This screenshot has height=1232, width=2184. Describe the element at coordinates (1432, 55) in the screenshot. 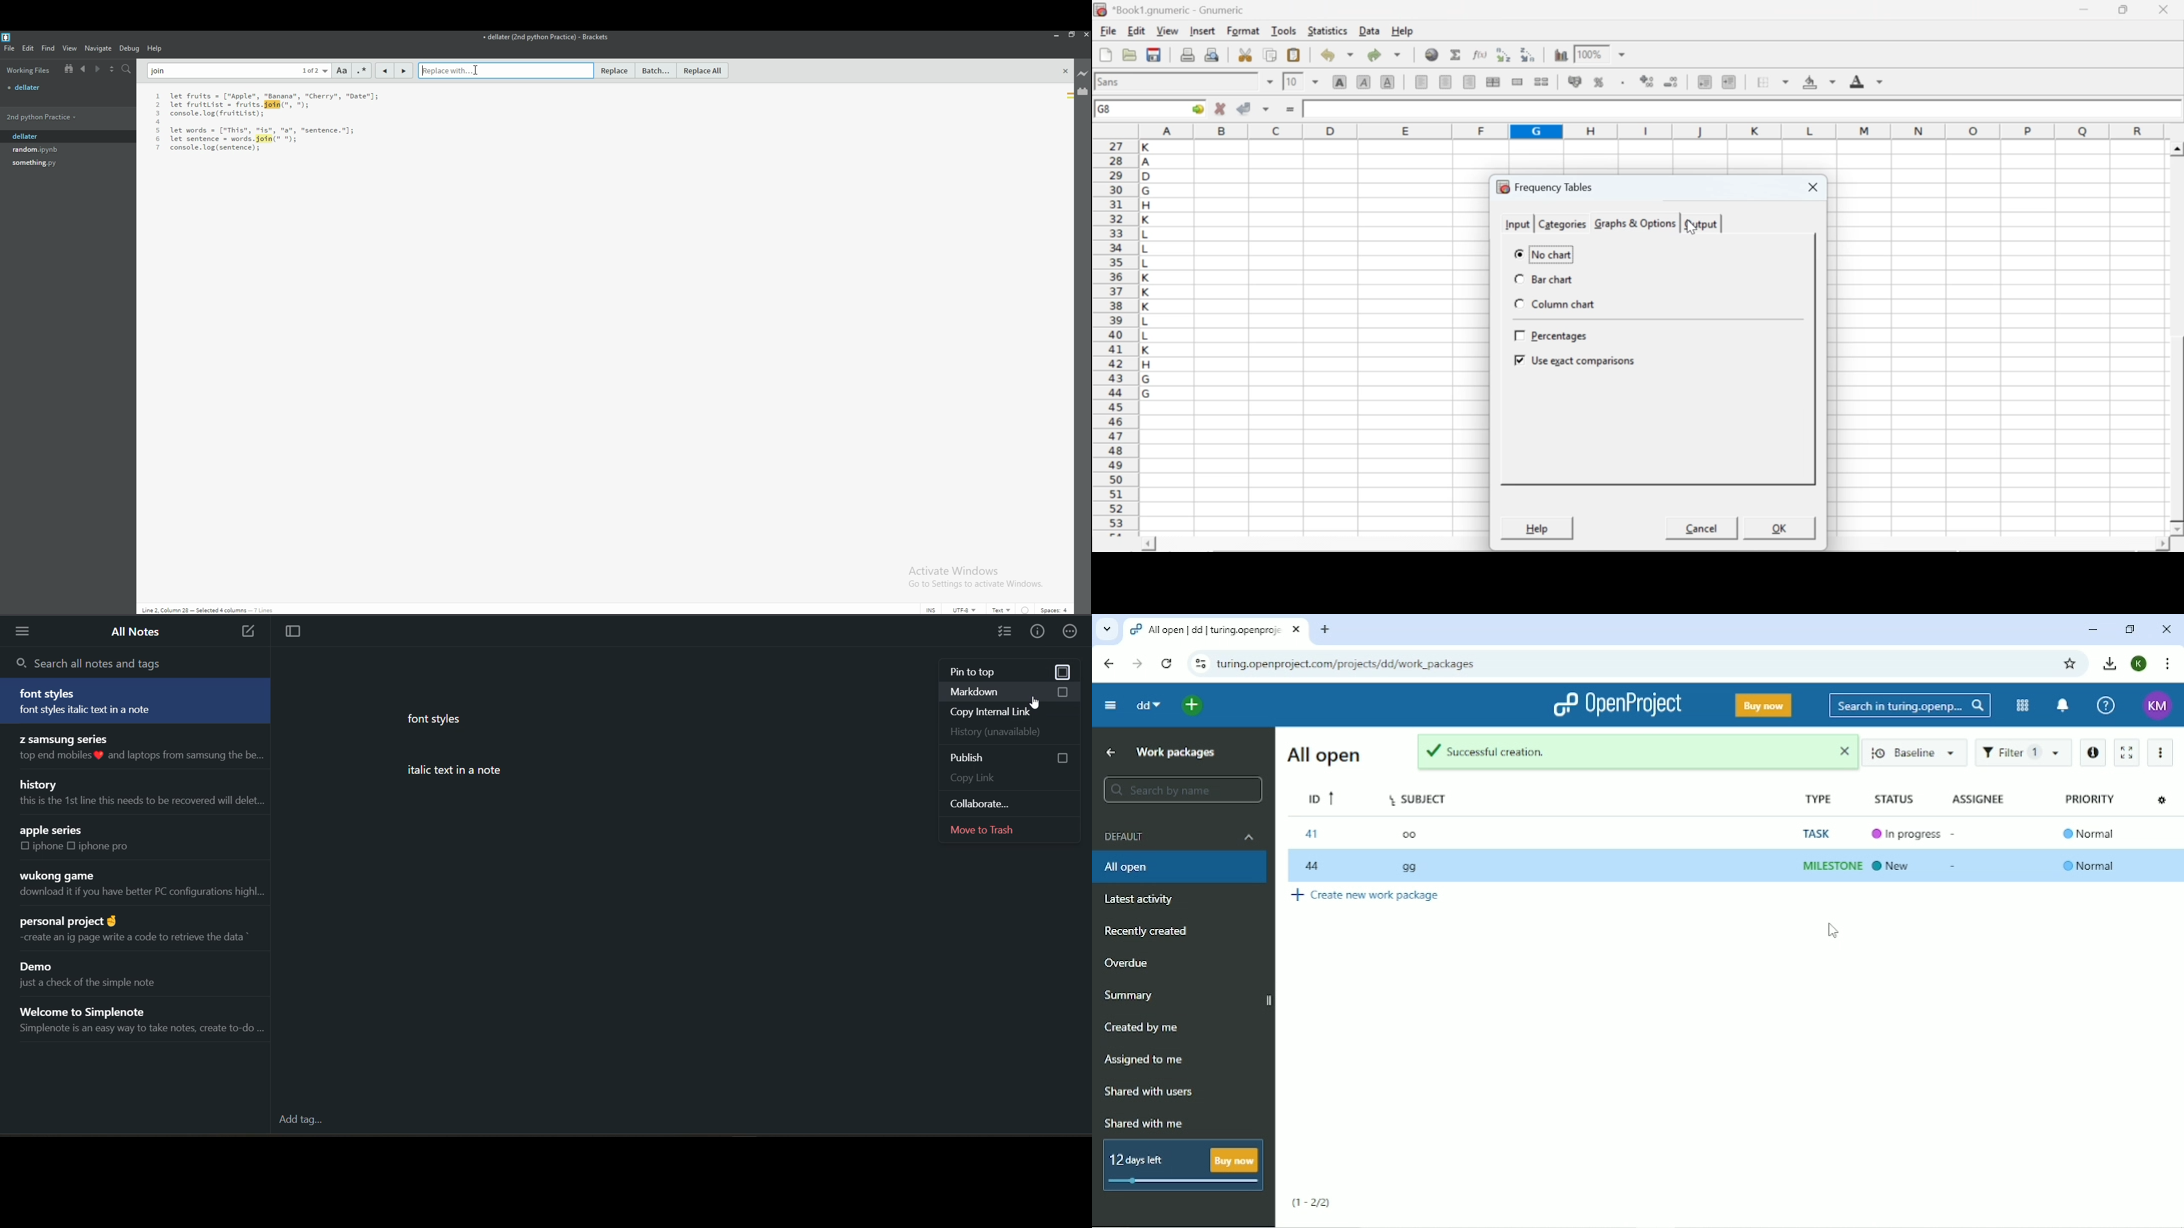

I see `insert hyperlink` at that location.